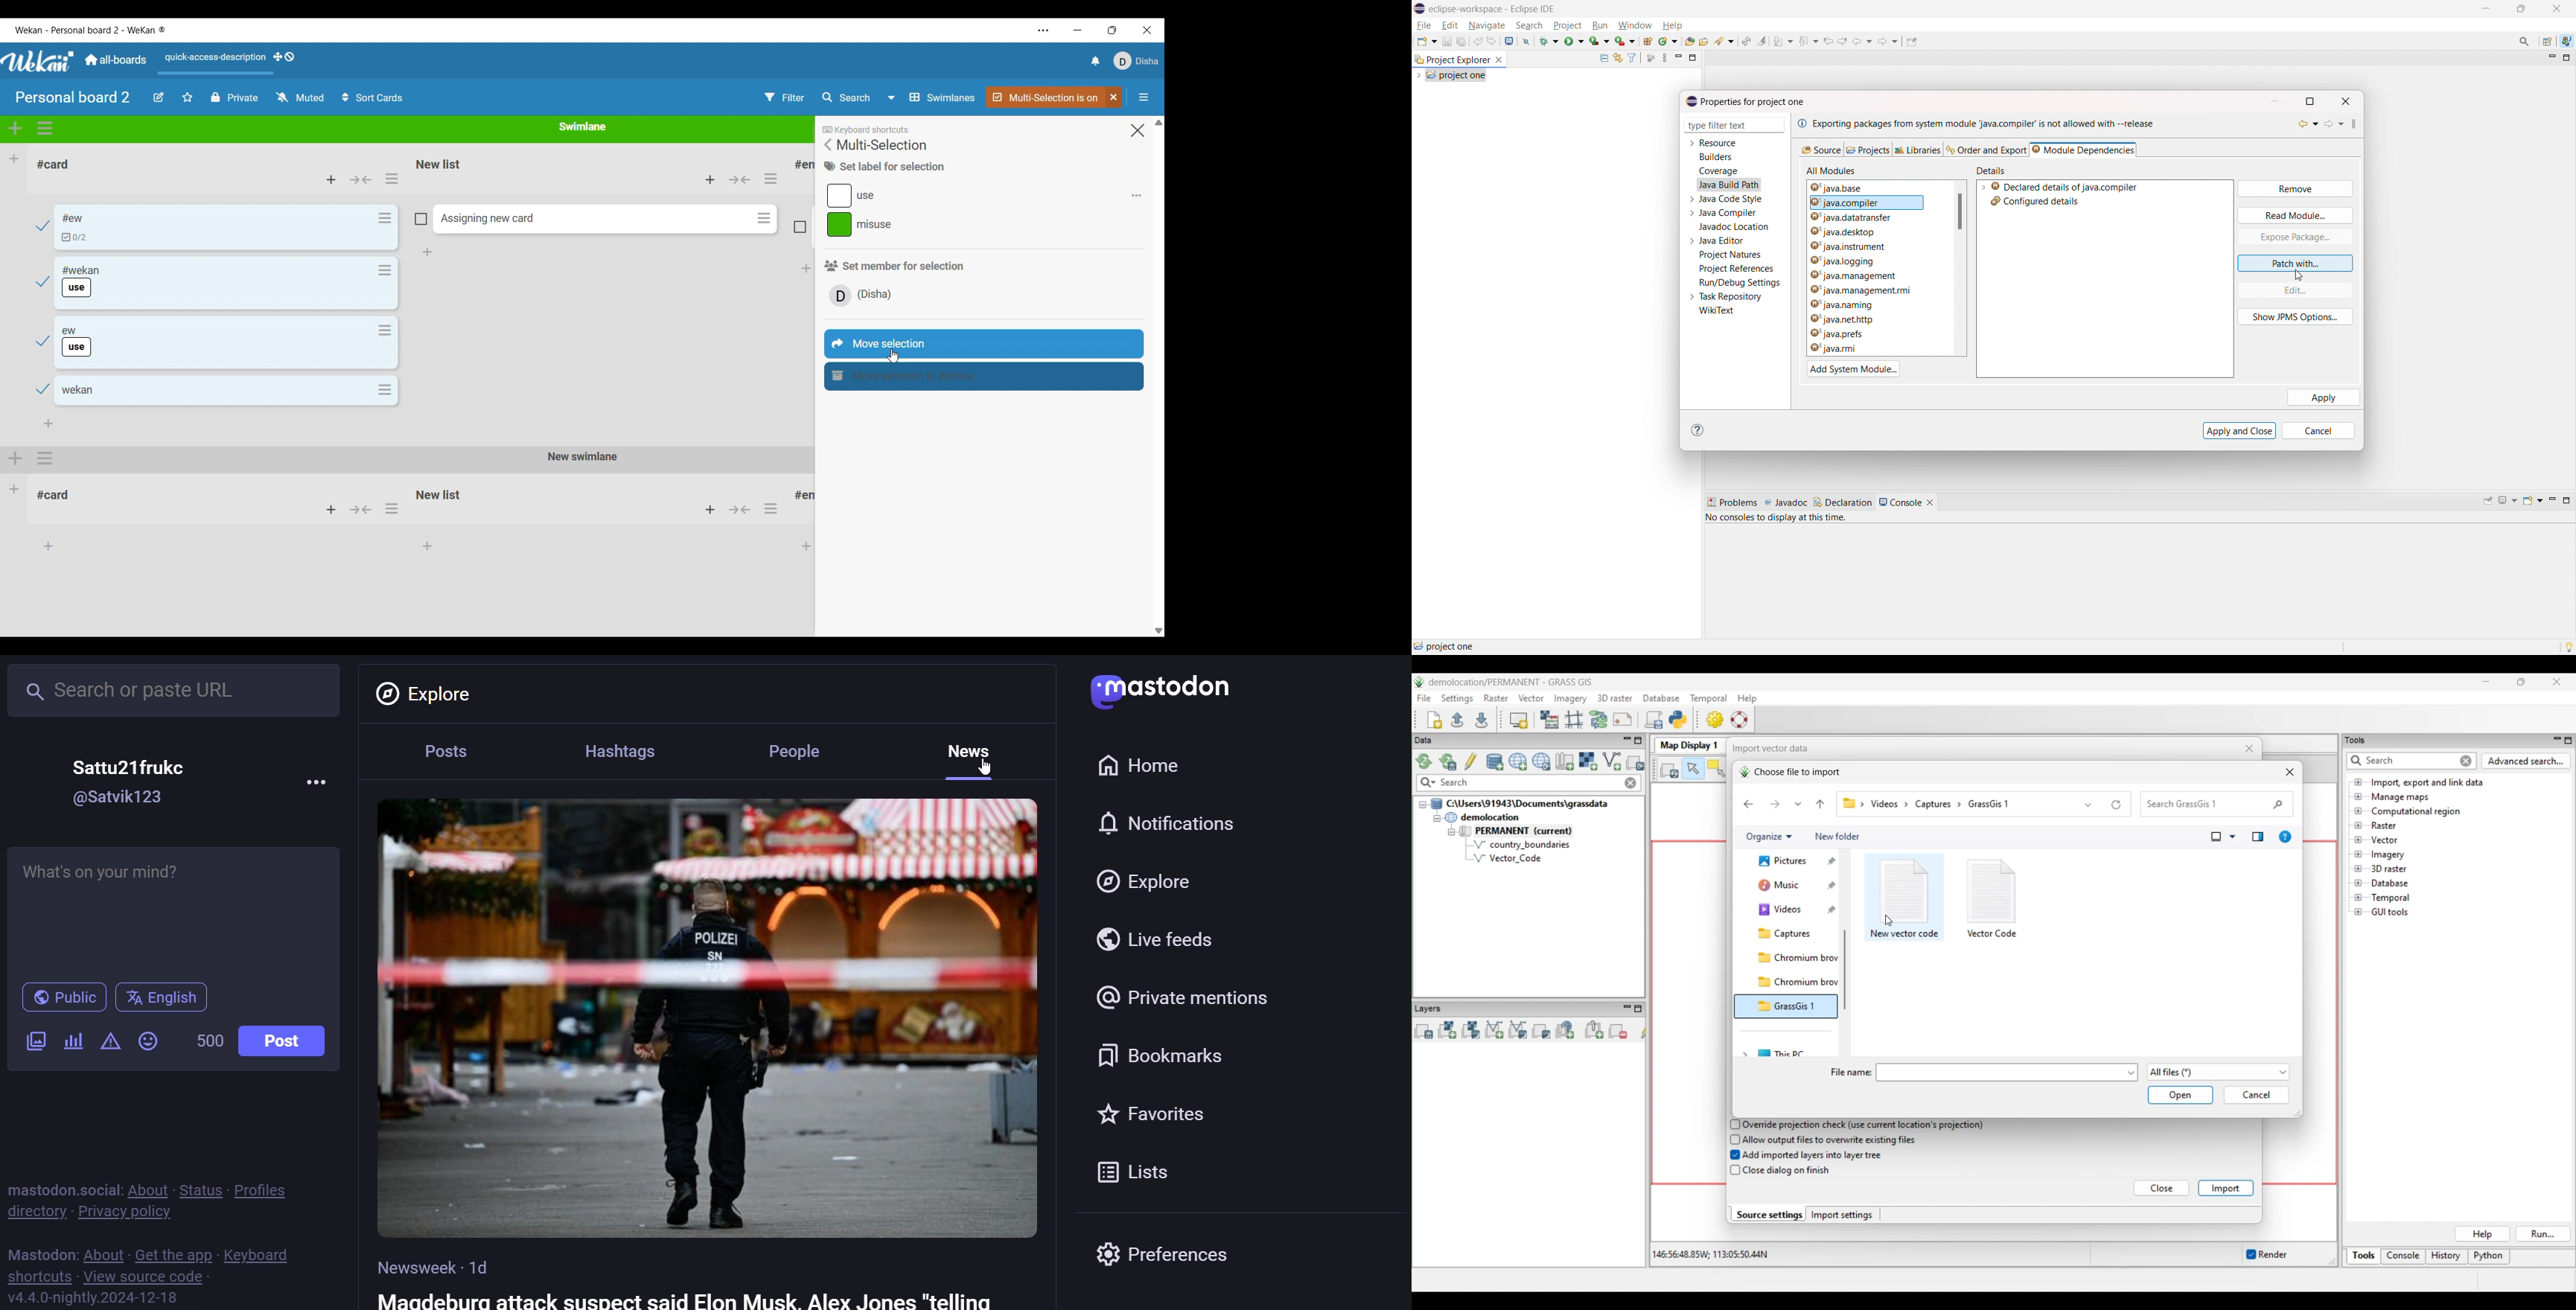  I want to click on save, so click(1447, 41).